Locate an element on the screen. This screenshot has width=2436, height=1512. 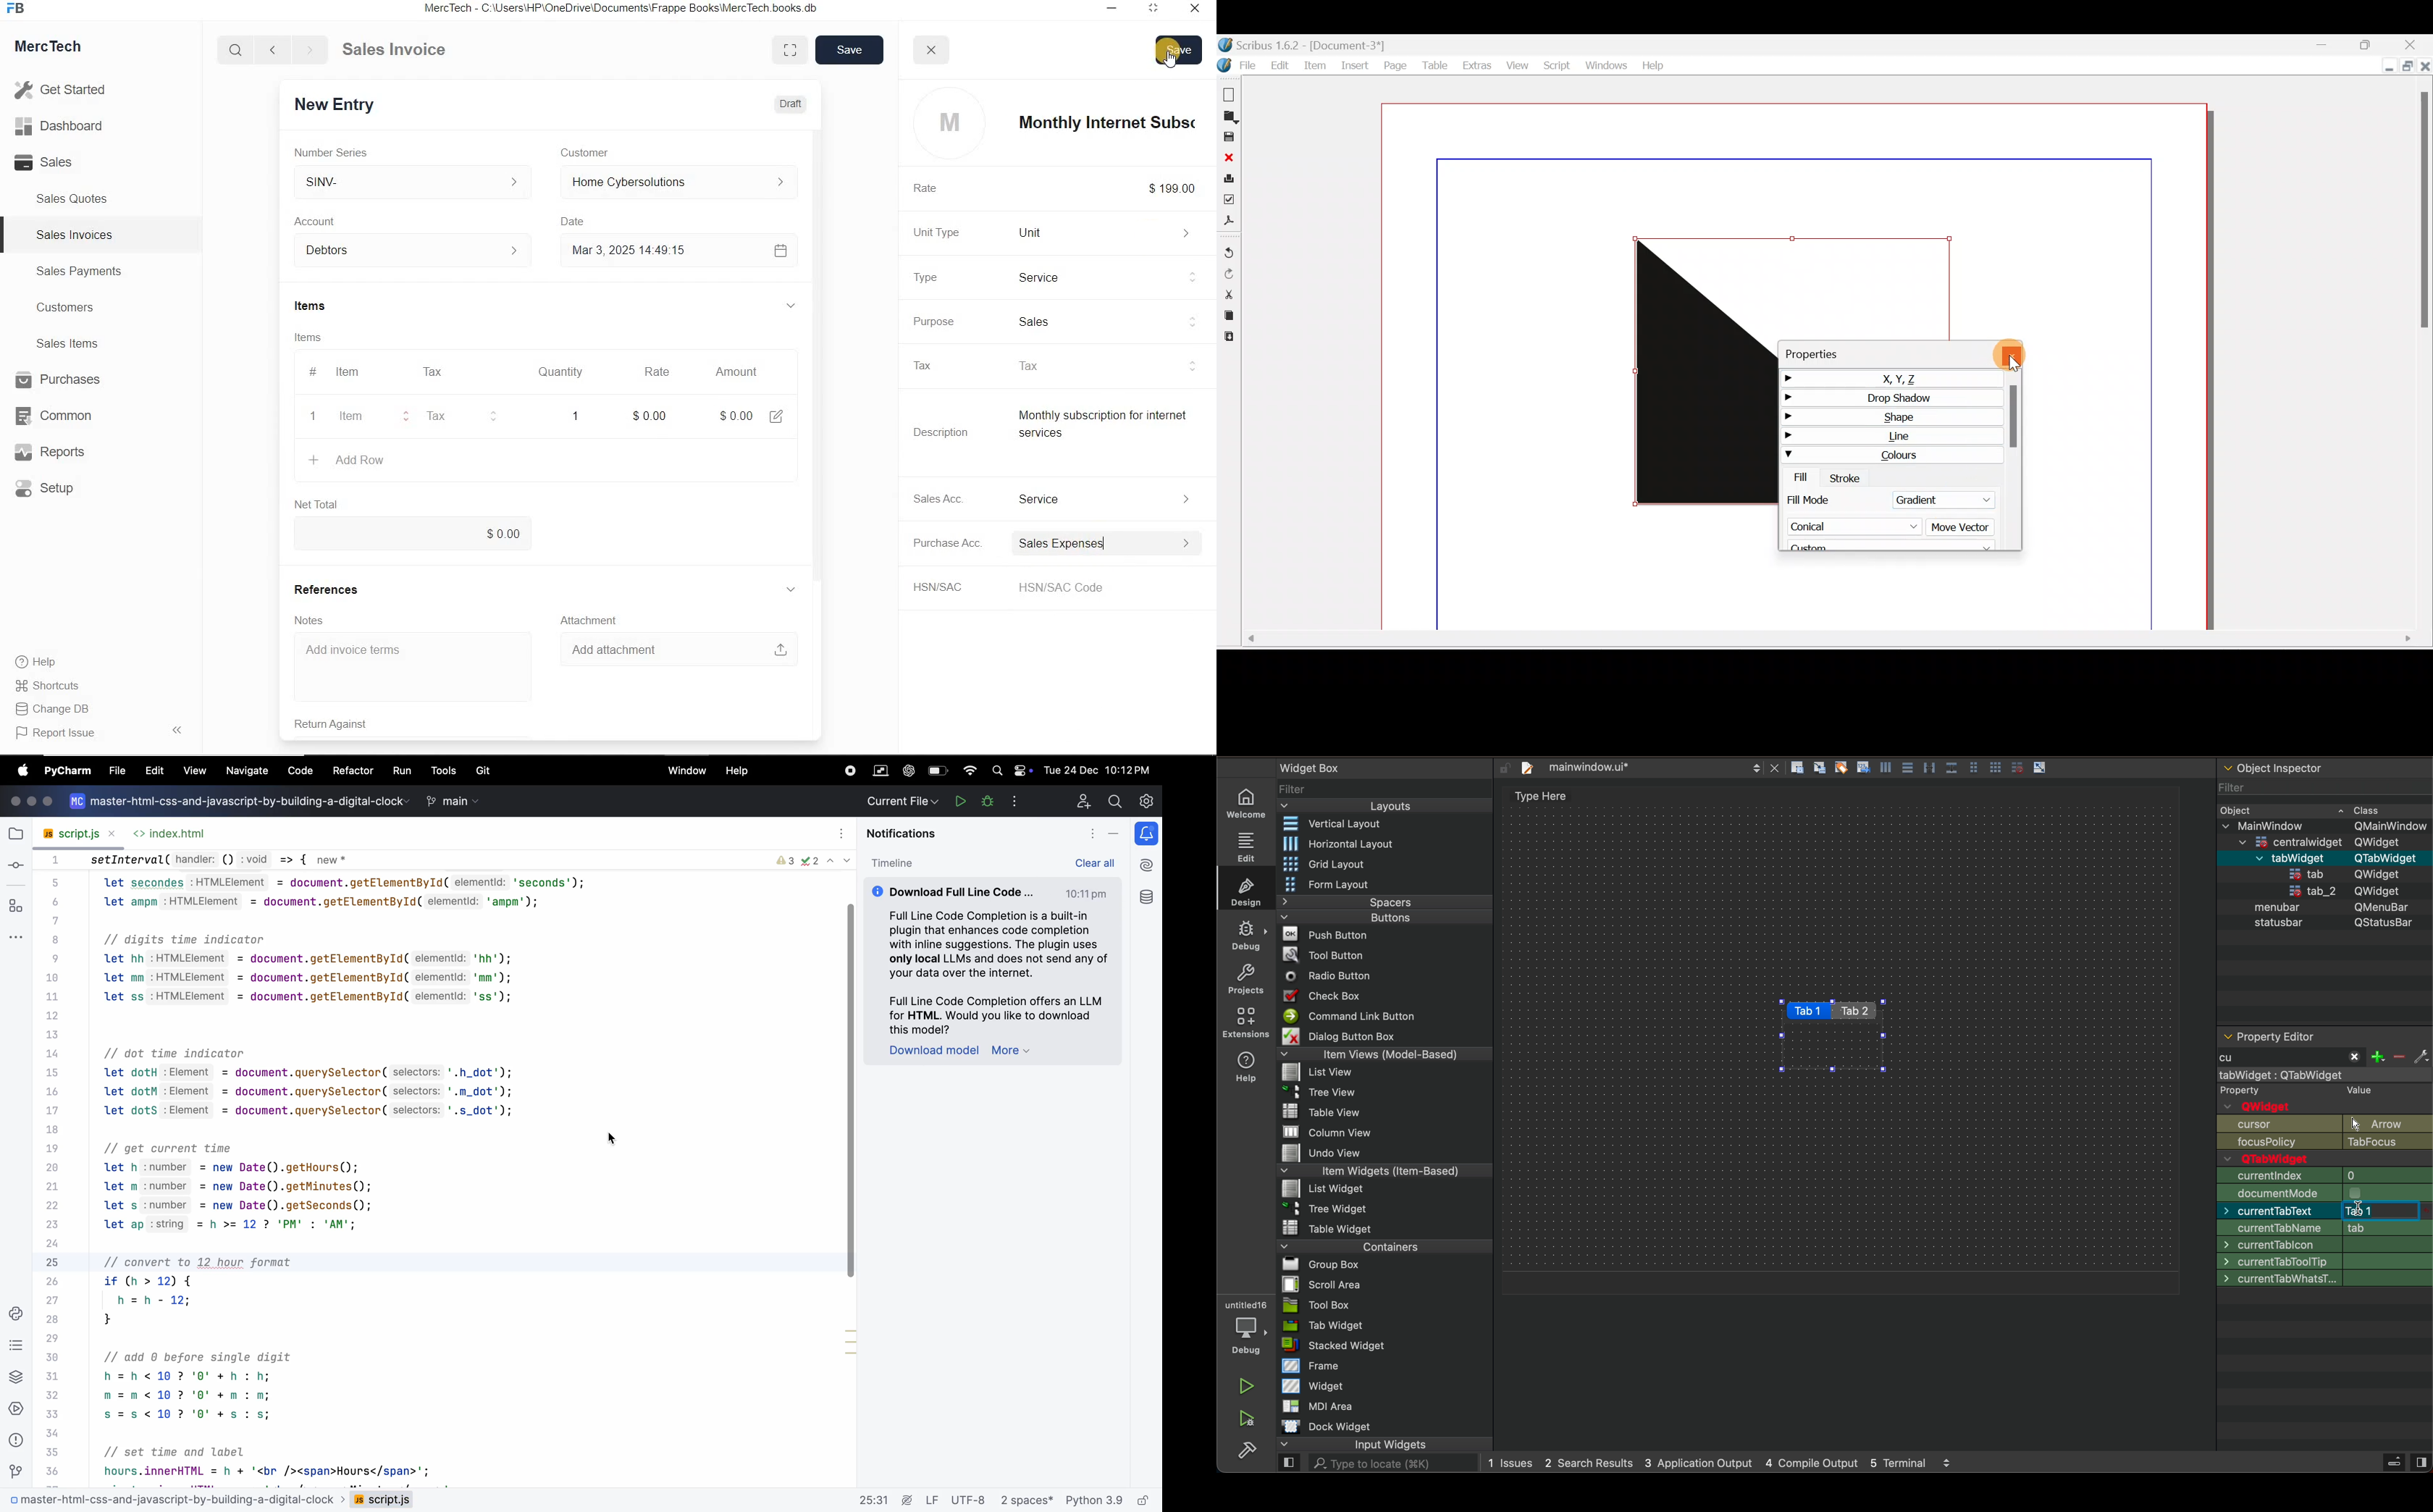
sales is located at coordinates (1104, 319).